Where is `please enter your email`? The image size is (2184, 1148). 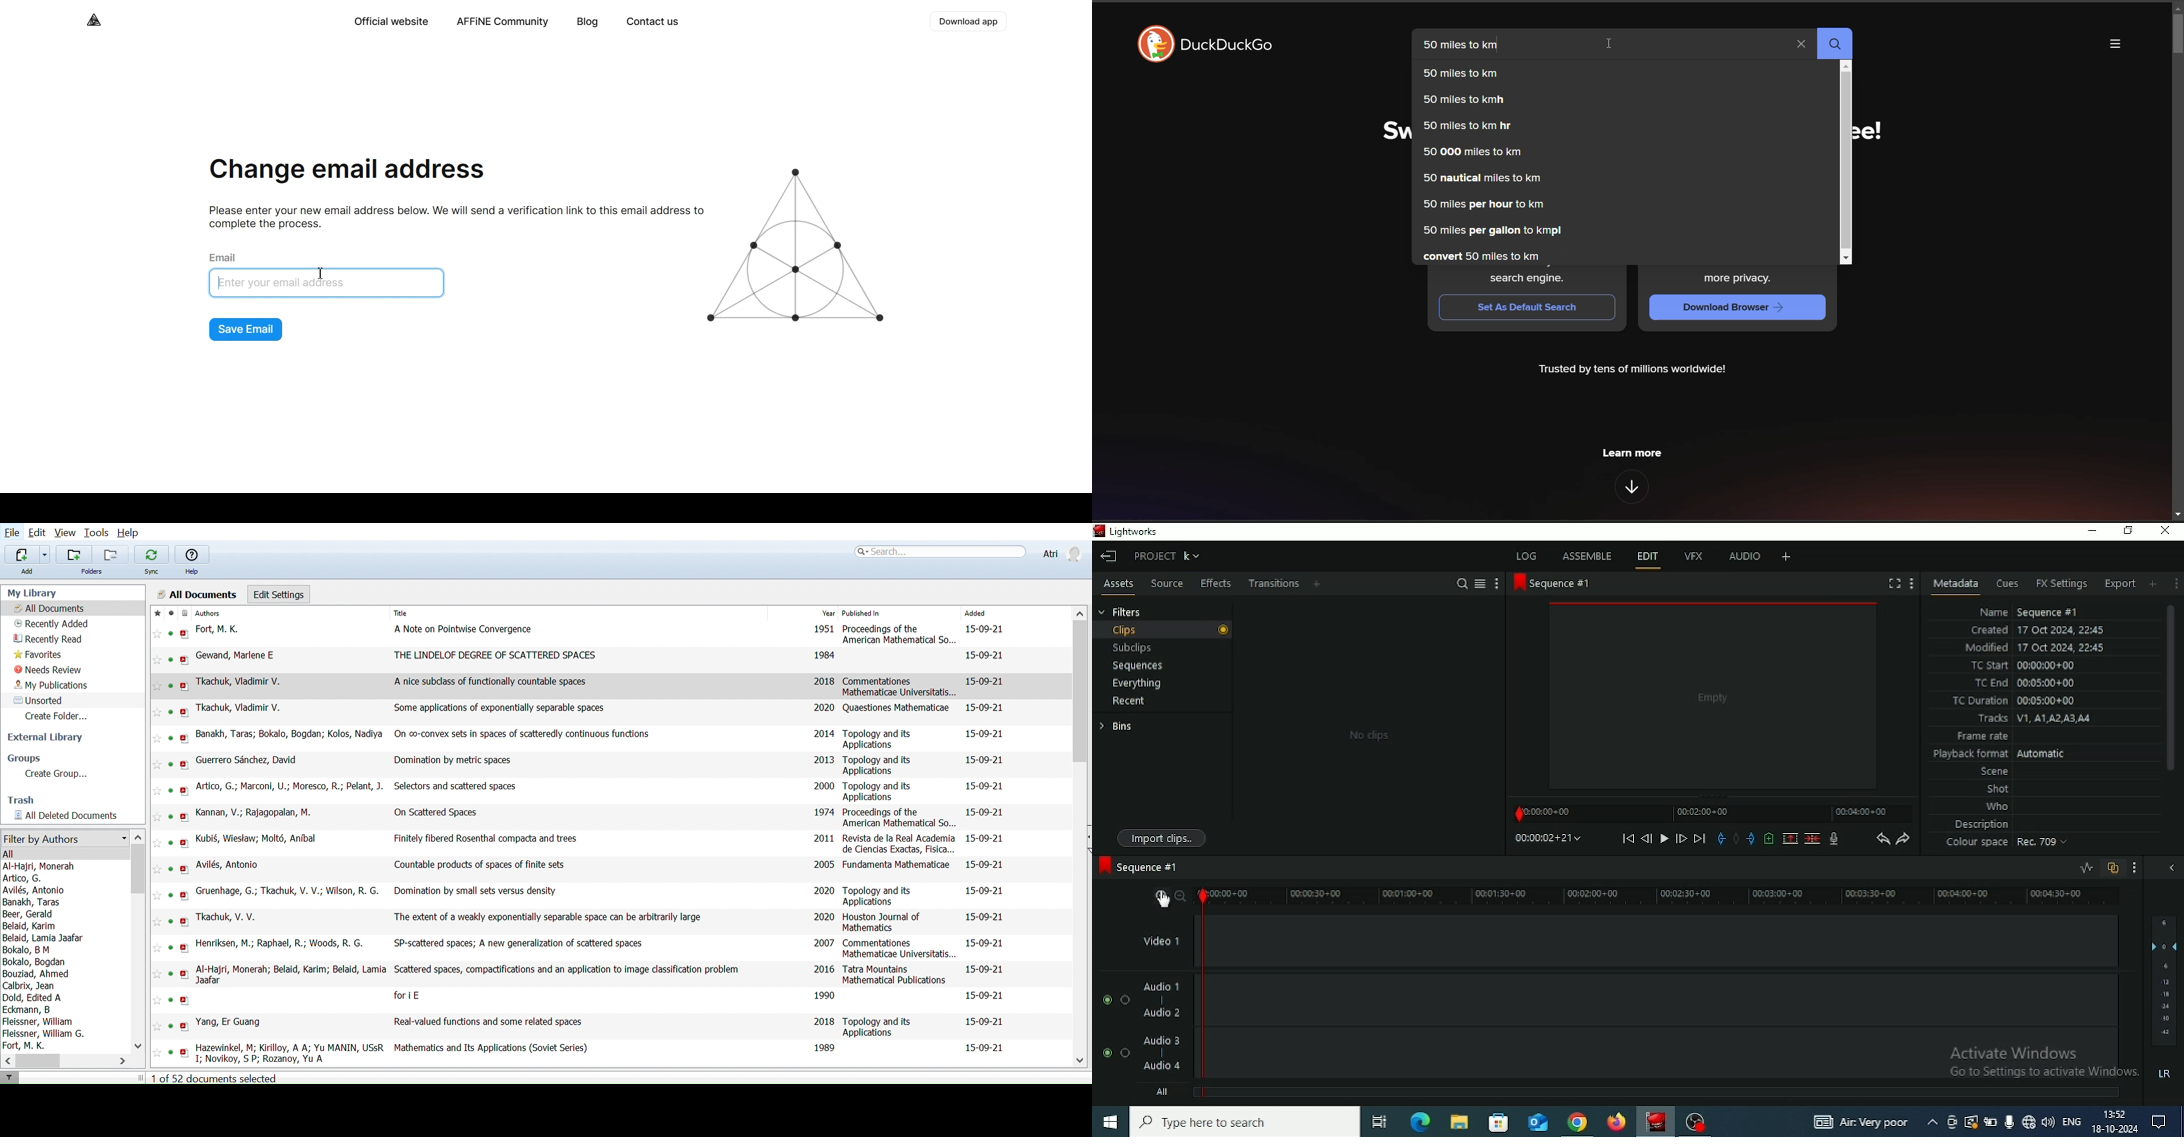
please enter your email is located at coordinates (451, 217).